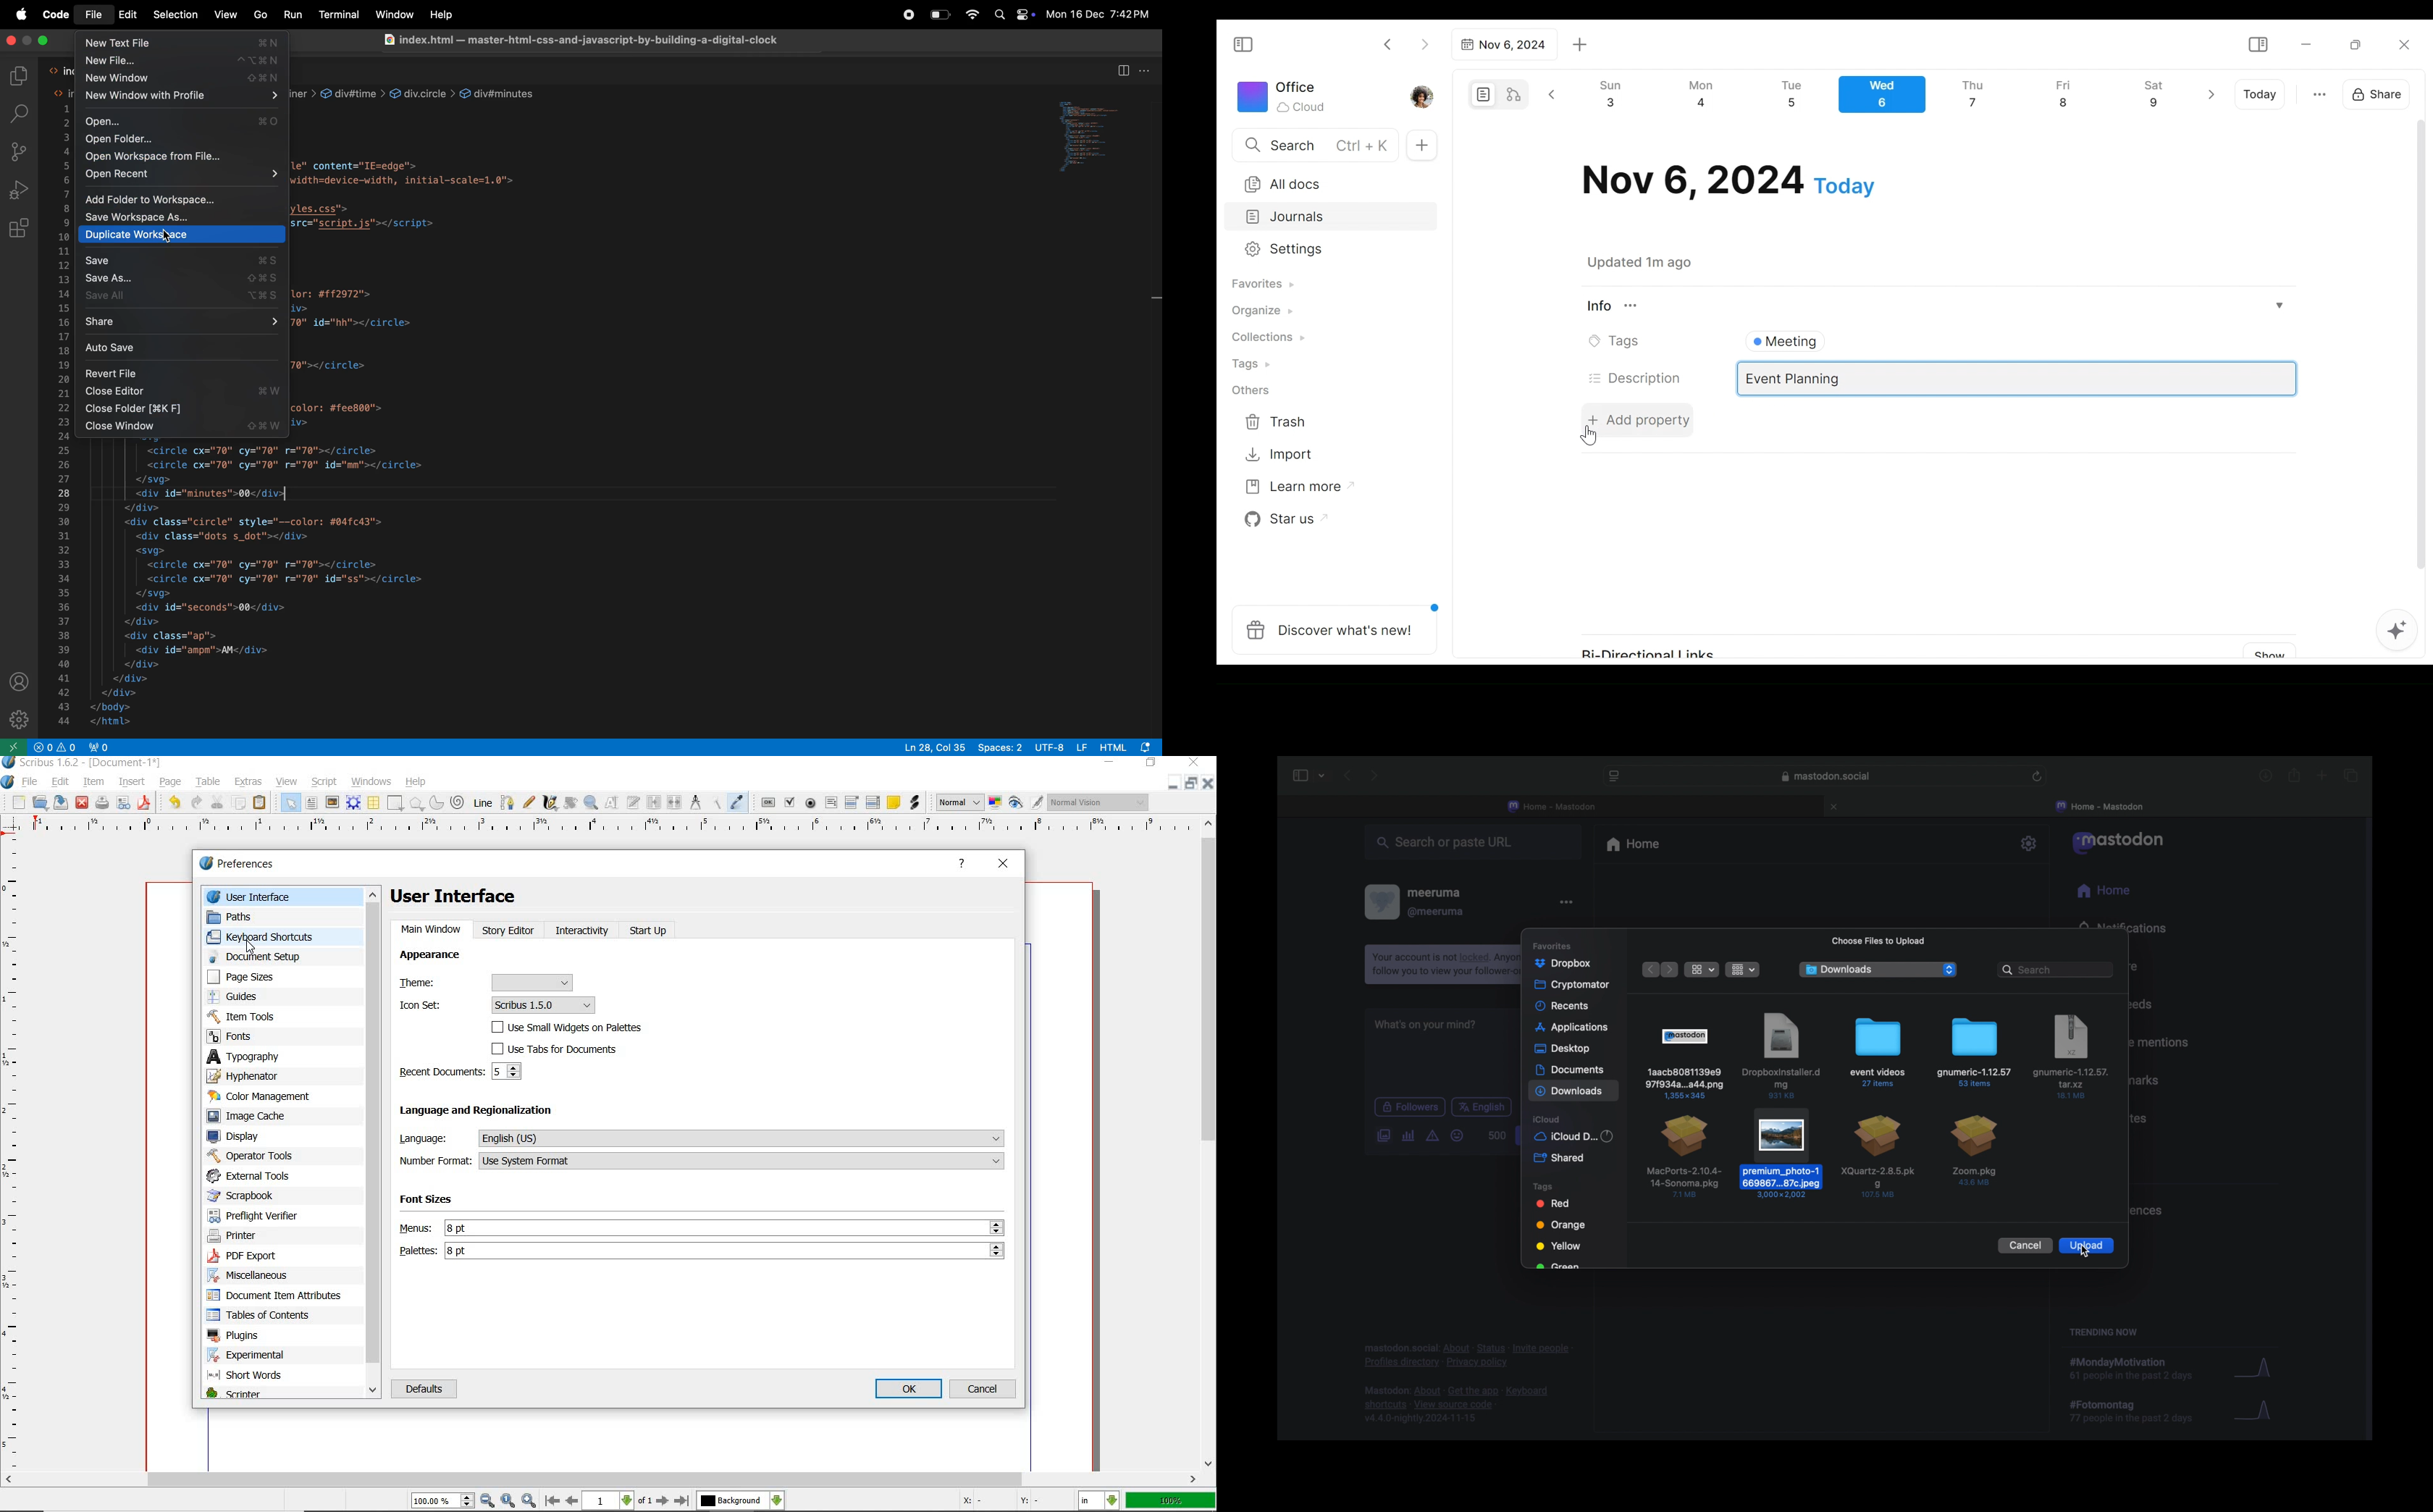  What do you see at coordinates (2100, 806) in the screenshot?
I see `home mastodon` at bounding box center [2100, 806].